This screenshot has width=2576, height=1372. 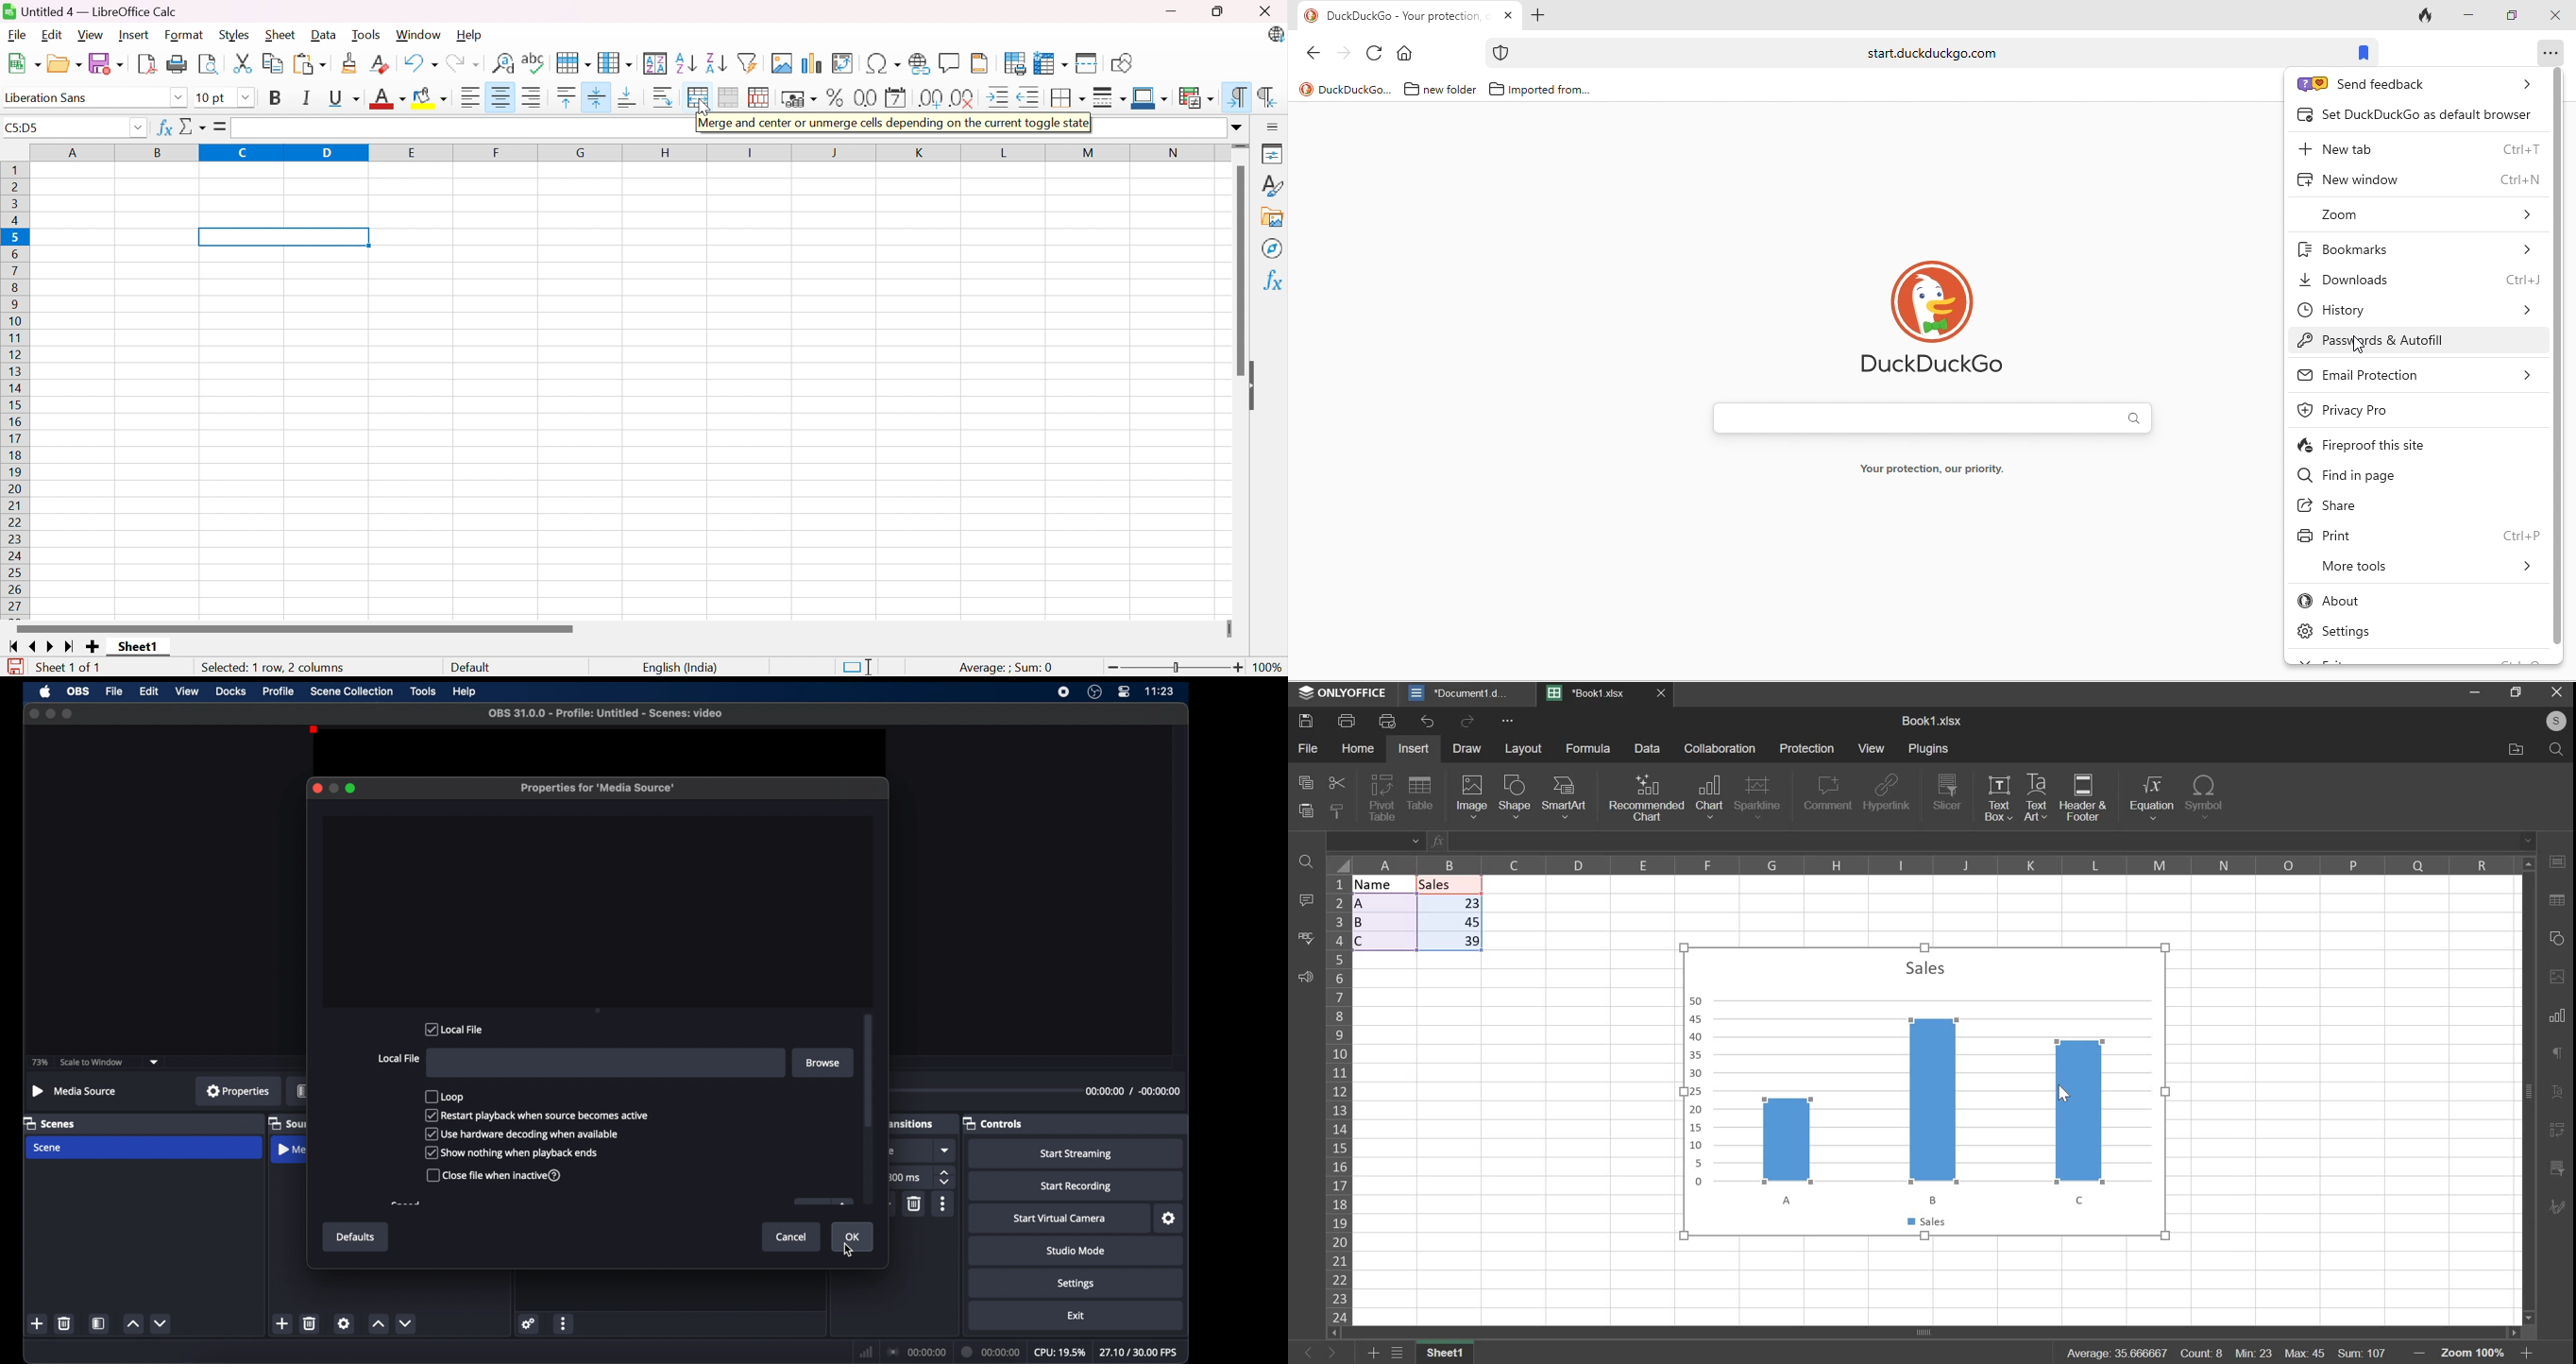 What do you see at coordinates (1068, 97) in the screenshot?
I see `Borders` at bounding box center [1068, 97].